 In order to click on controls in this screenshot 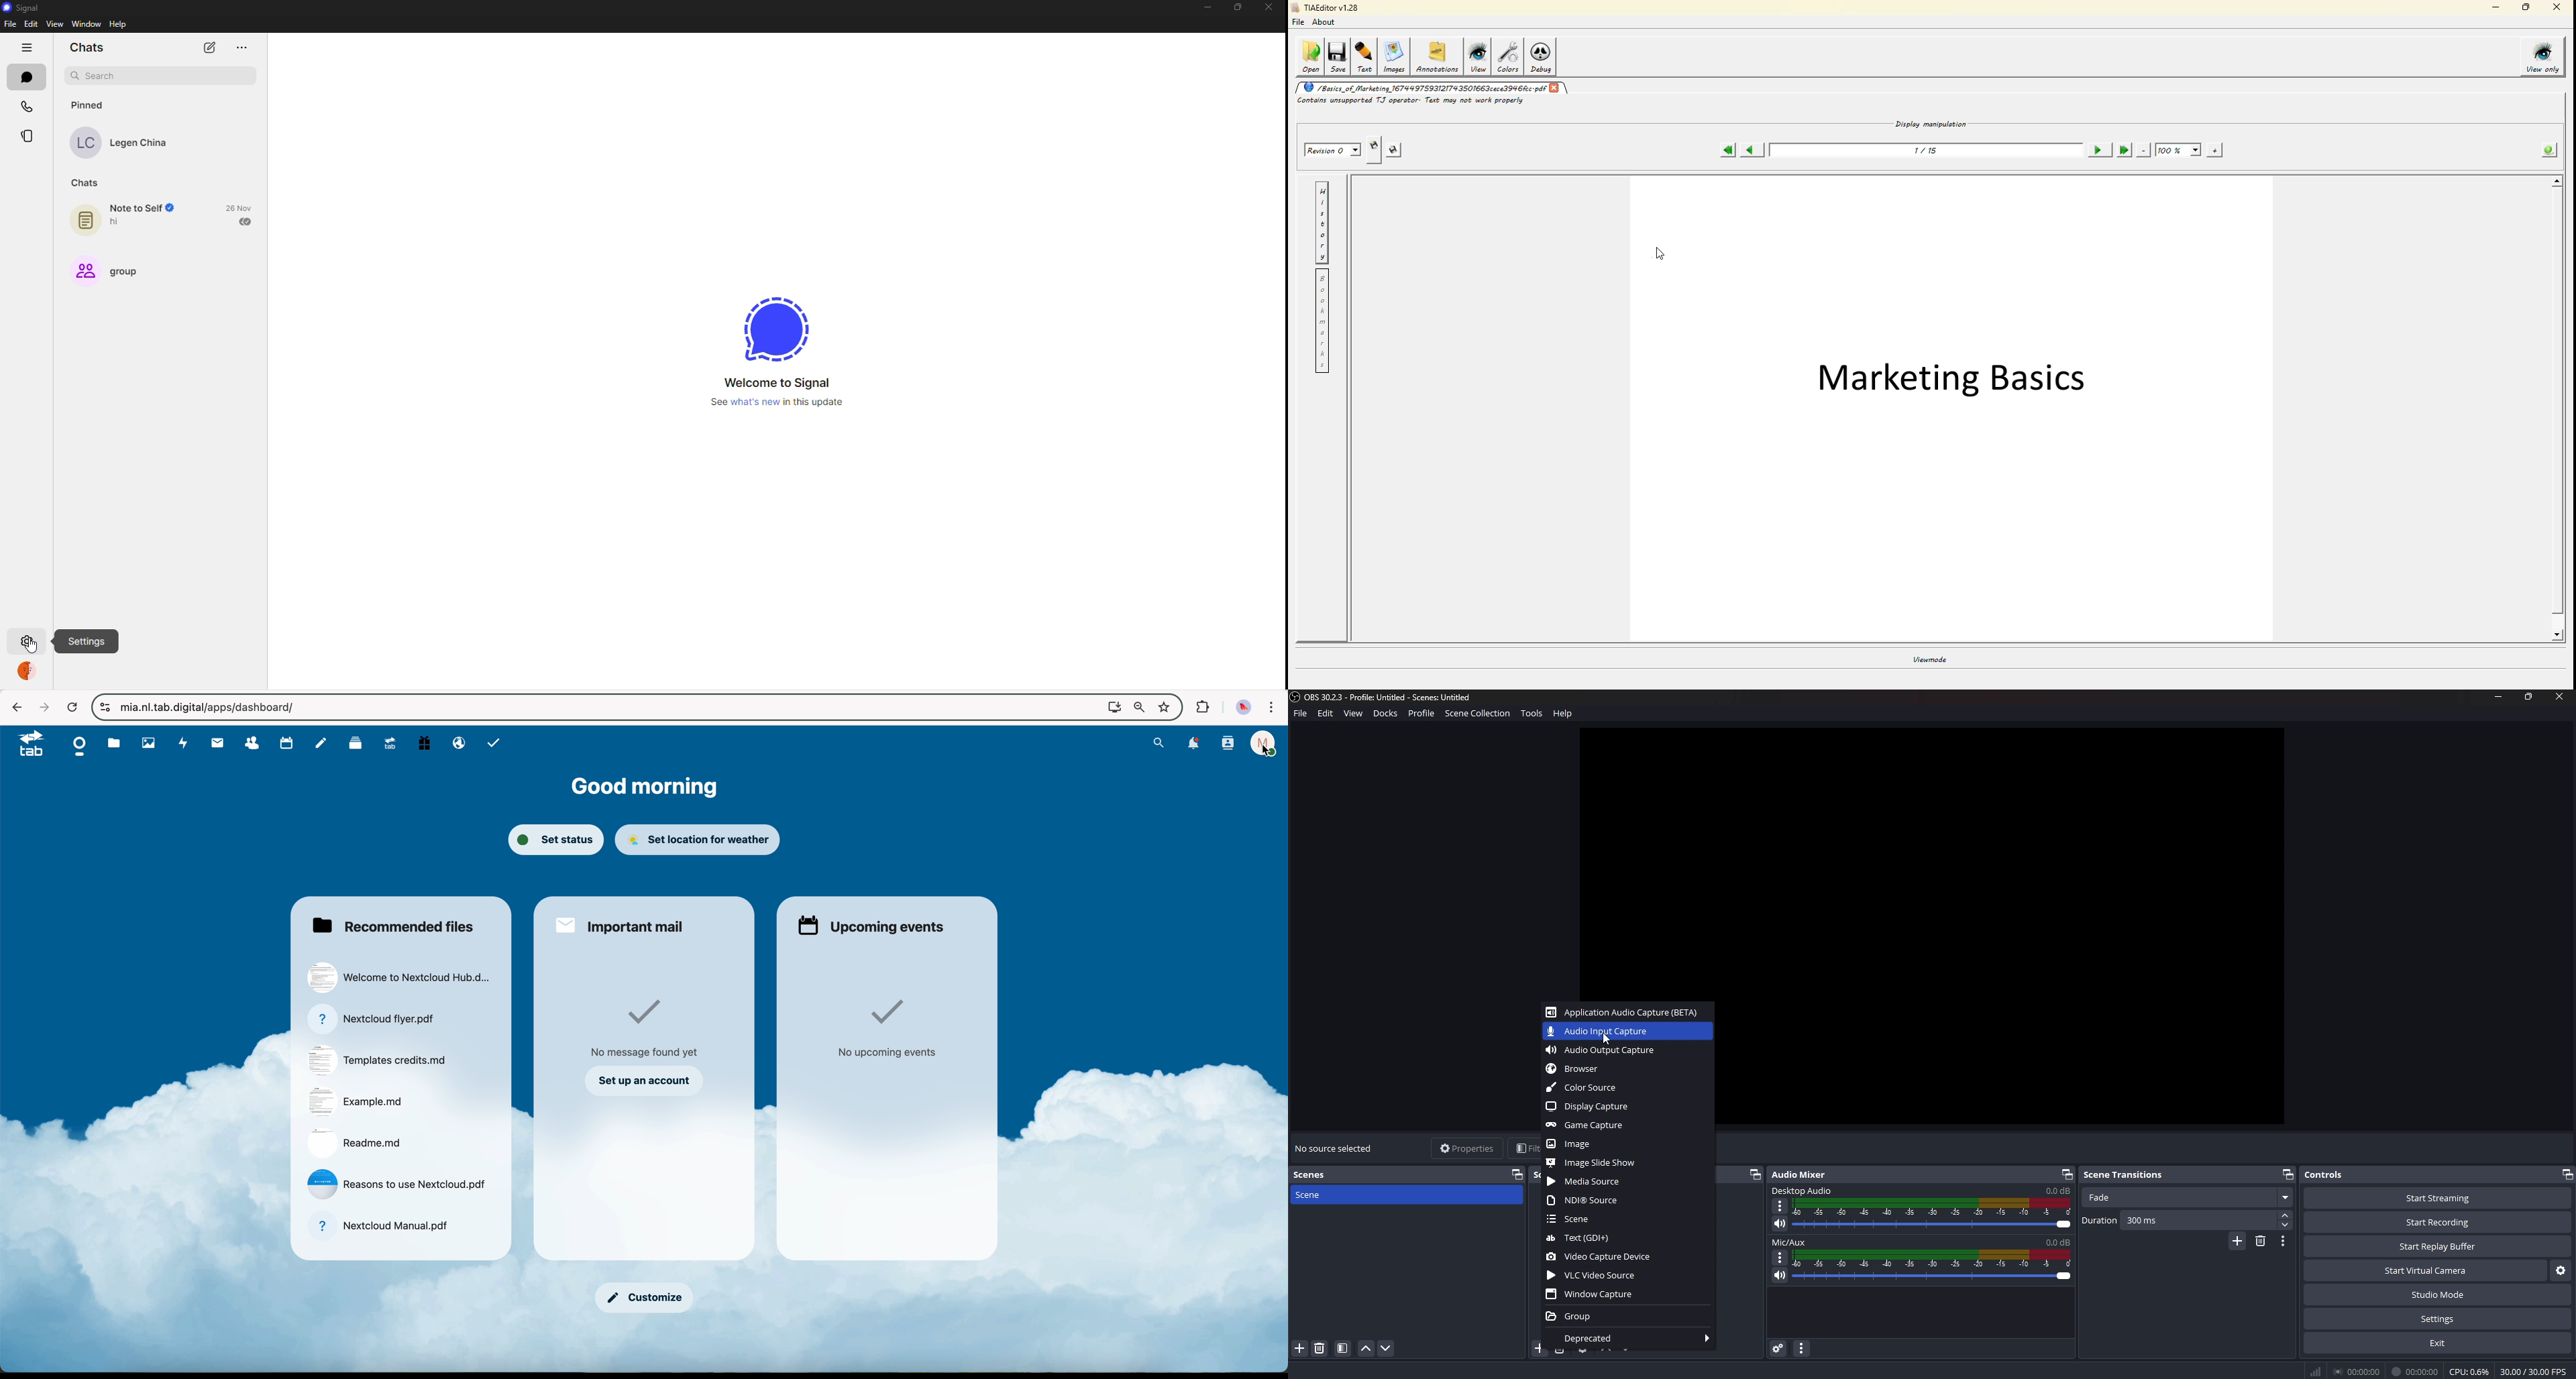, I will do `click(2337, 1174)`.